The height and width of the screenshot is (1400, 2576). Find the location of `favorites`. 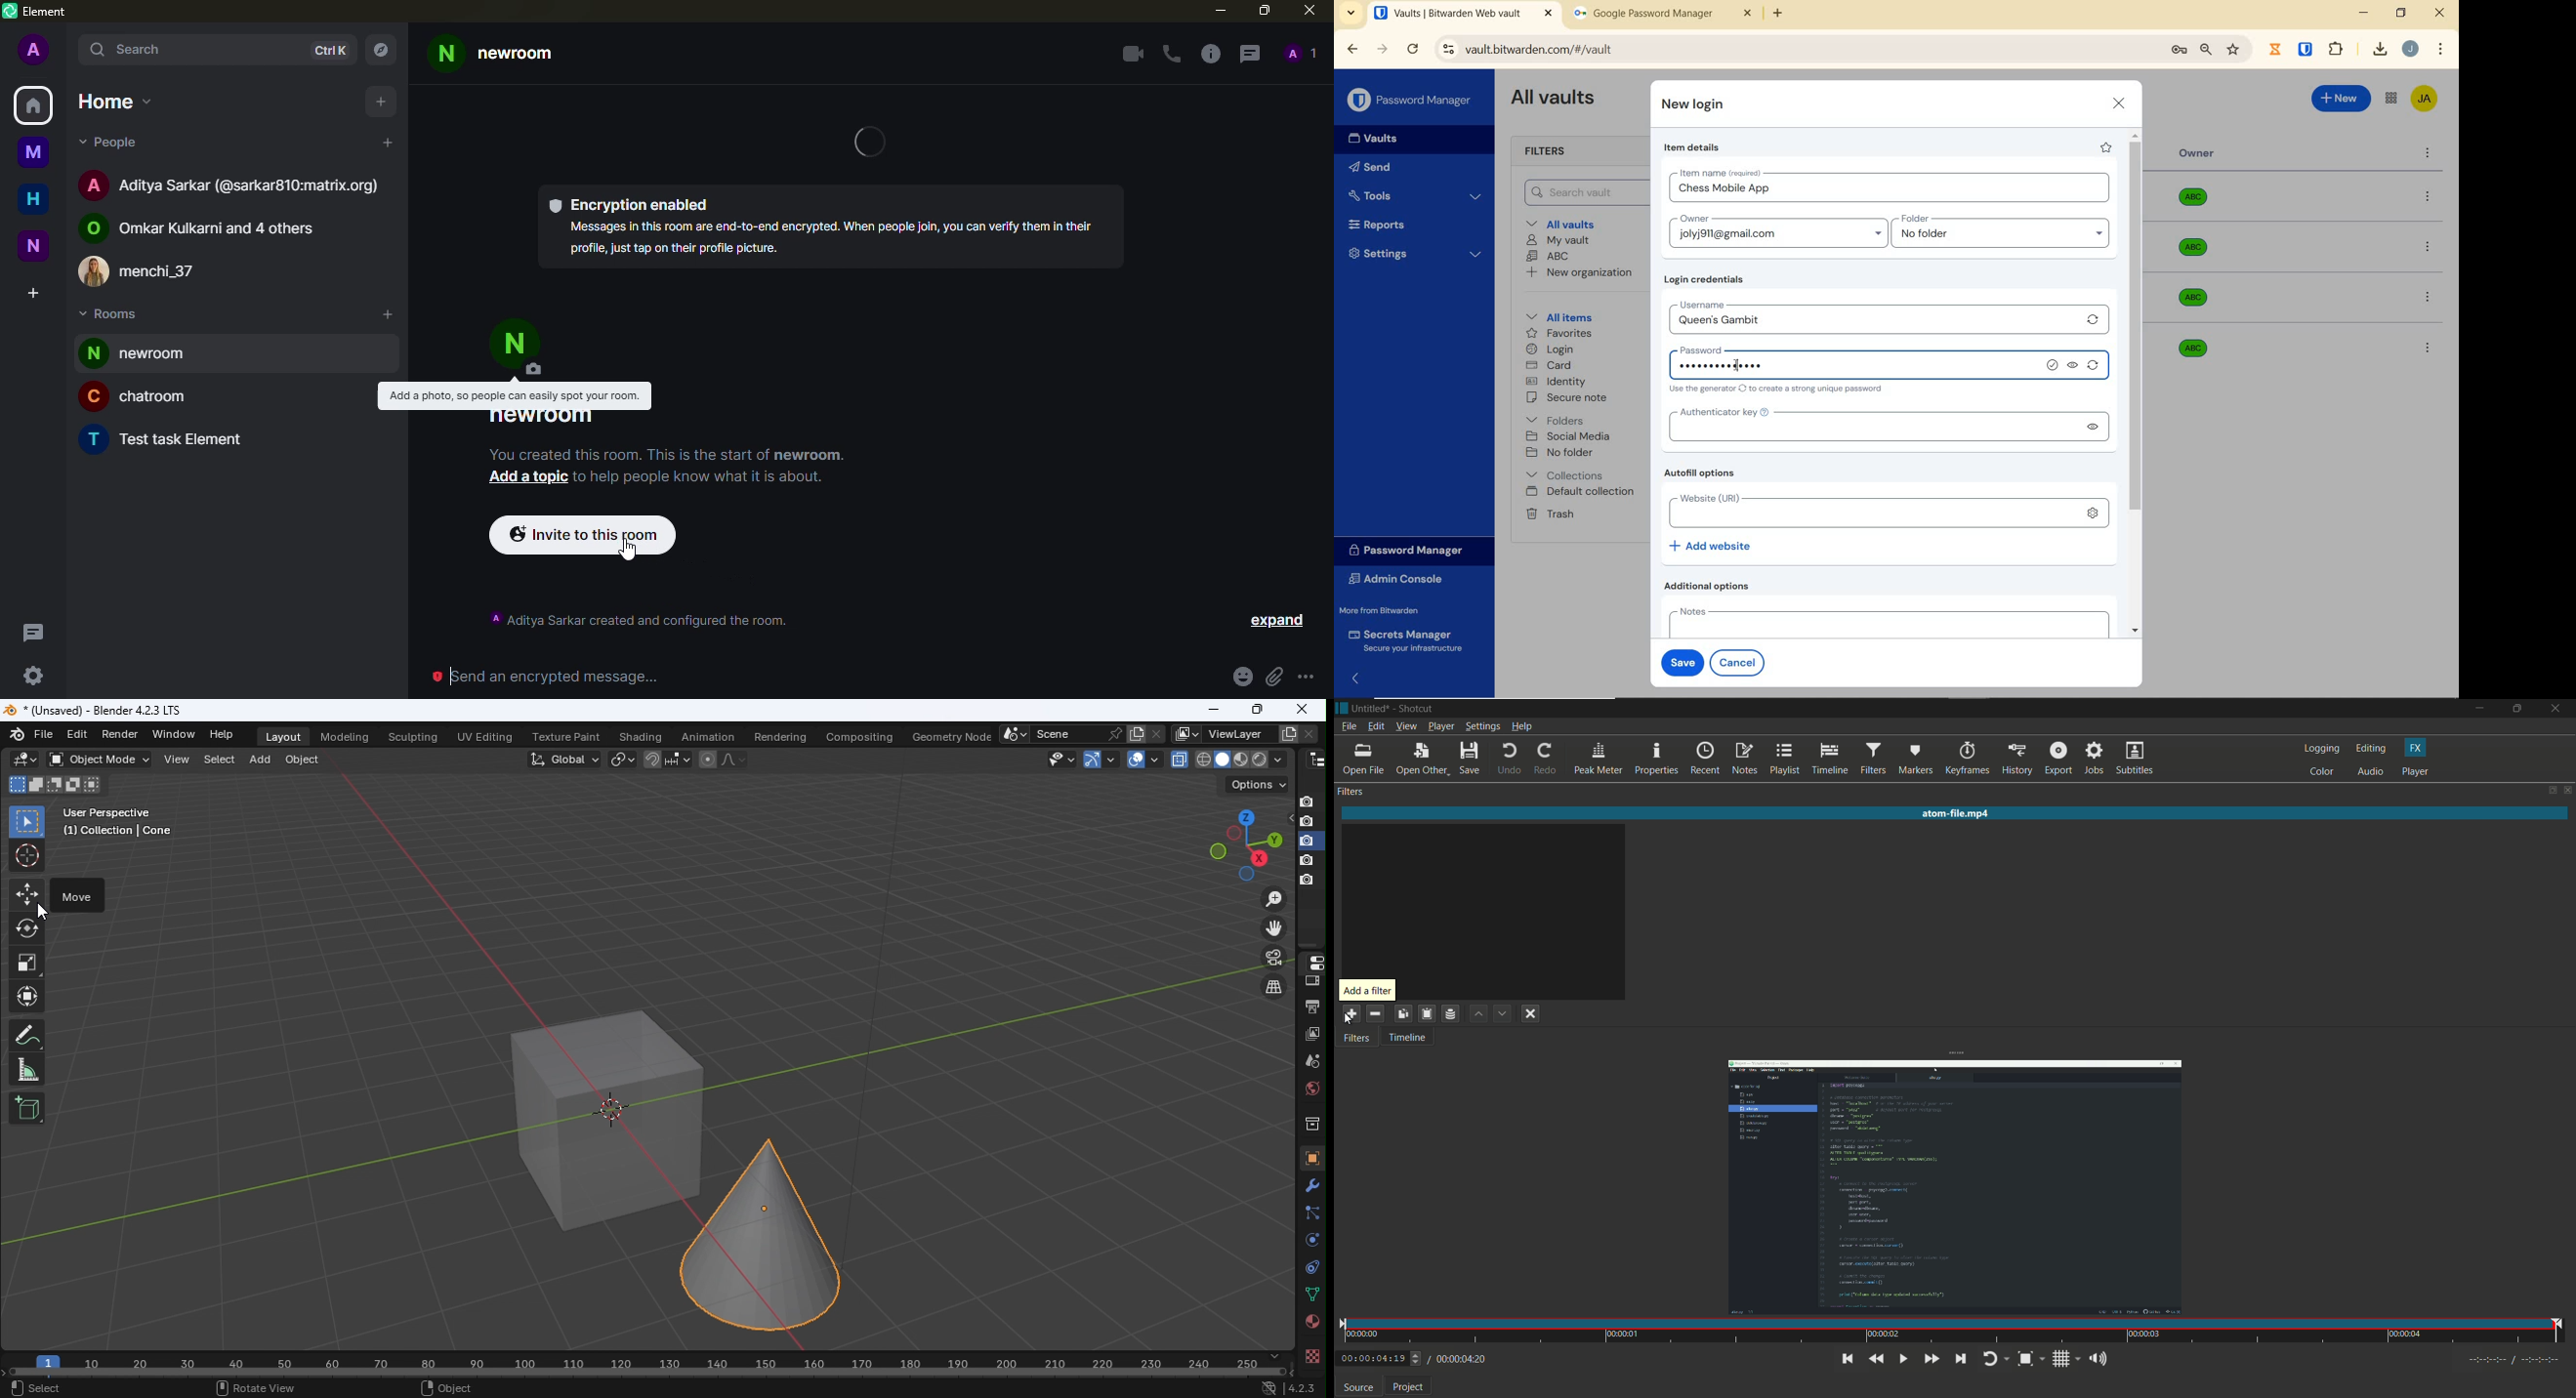

favorites is located at coordinates (1560, 335).